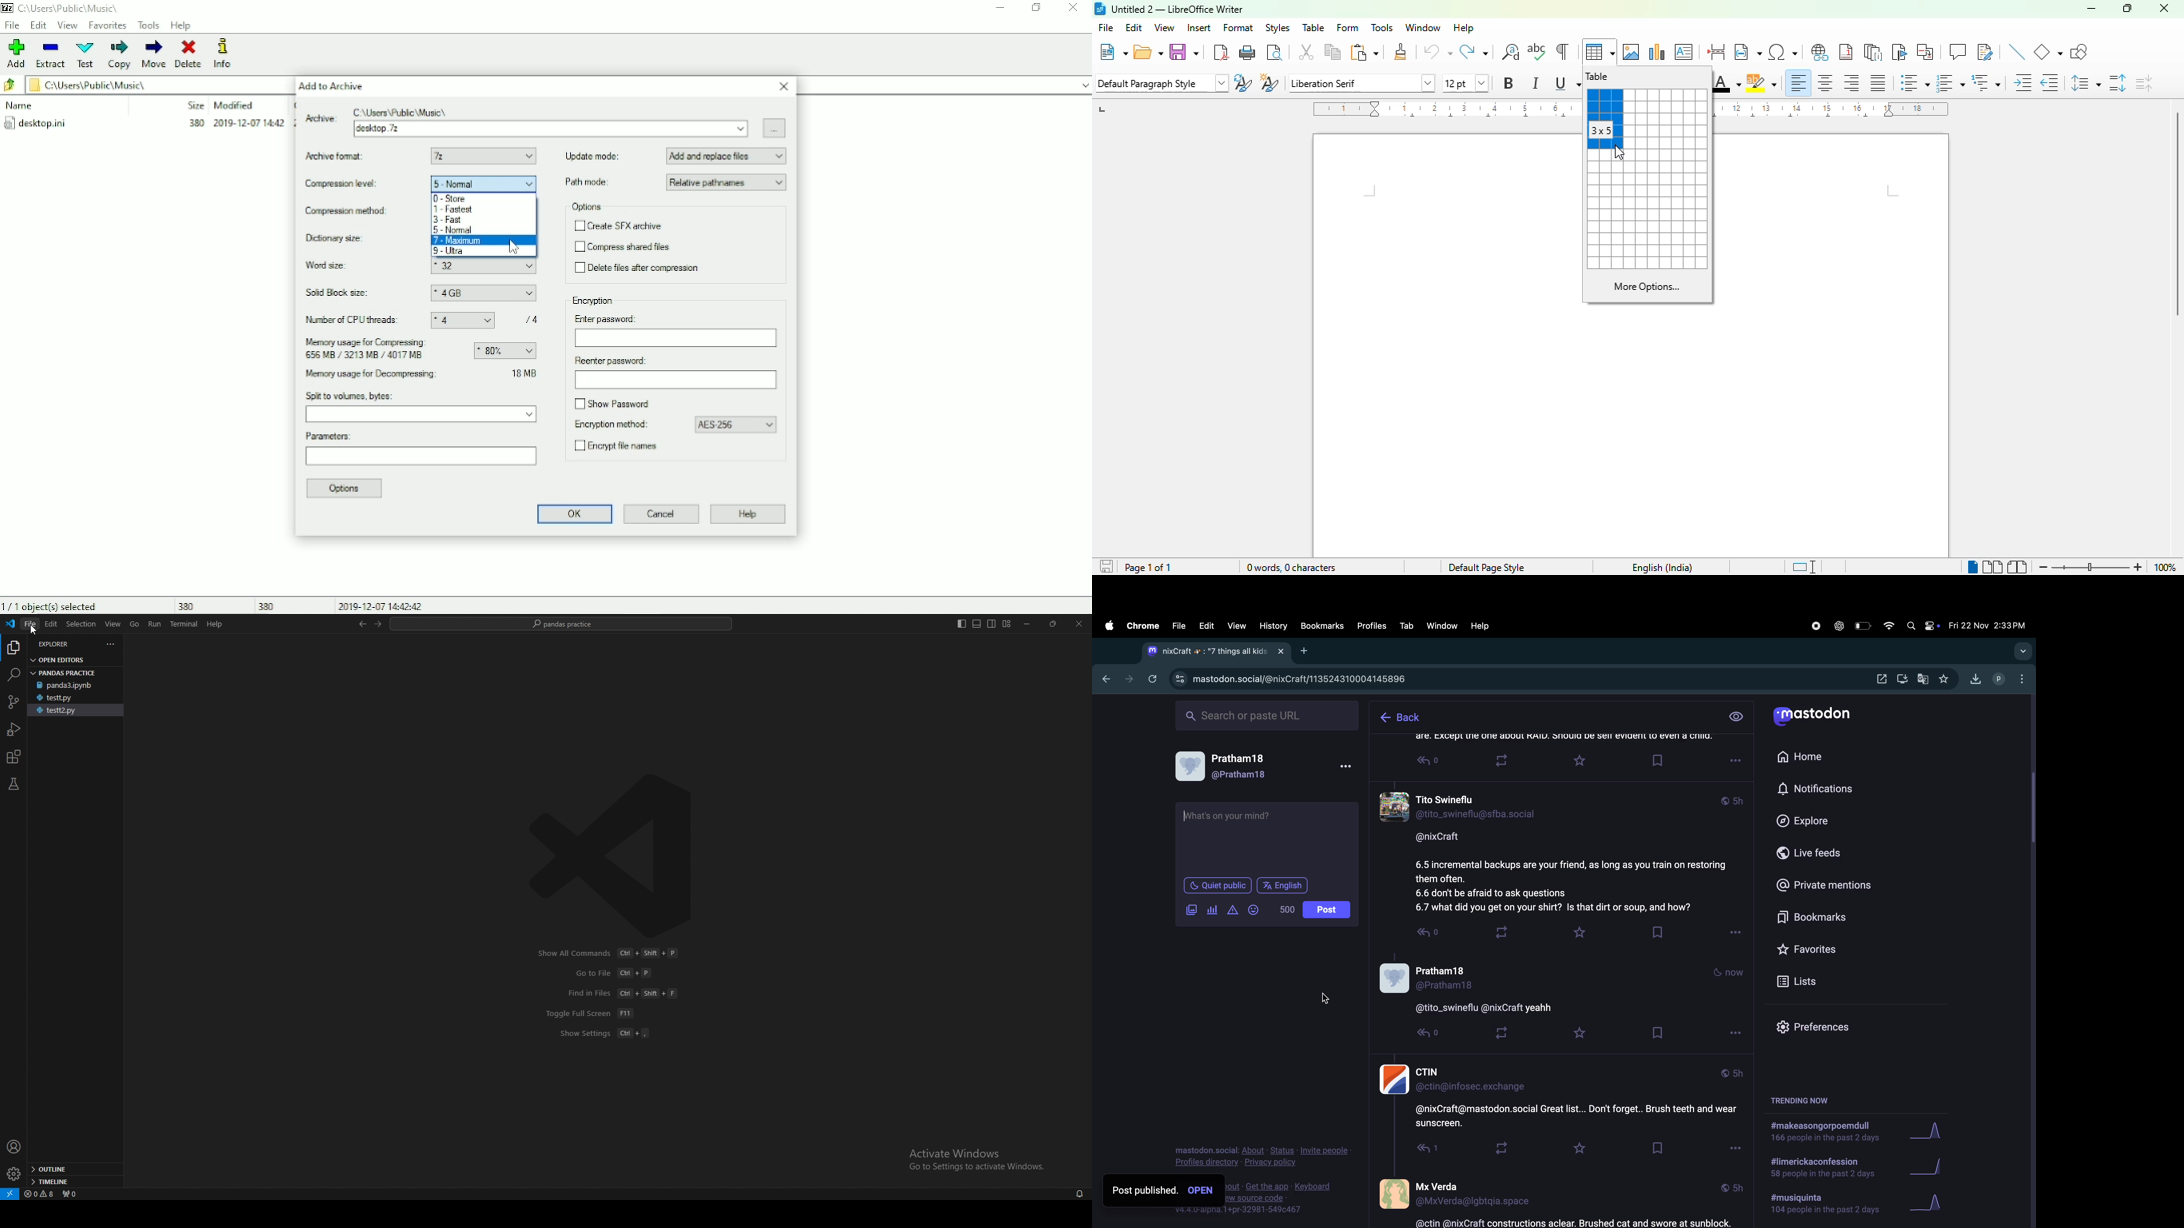 This screenshot has height=1232, width=2184. What do you see at coordinates (1236, 626) in the screenshot?
I see `view` at bounding box center [1236, 626].